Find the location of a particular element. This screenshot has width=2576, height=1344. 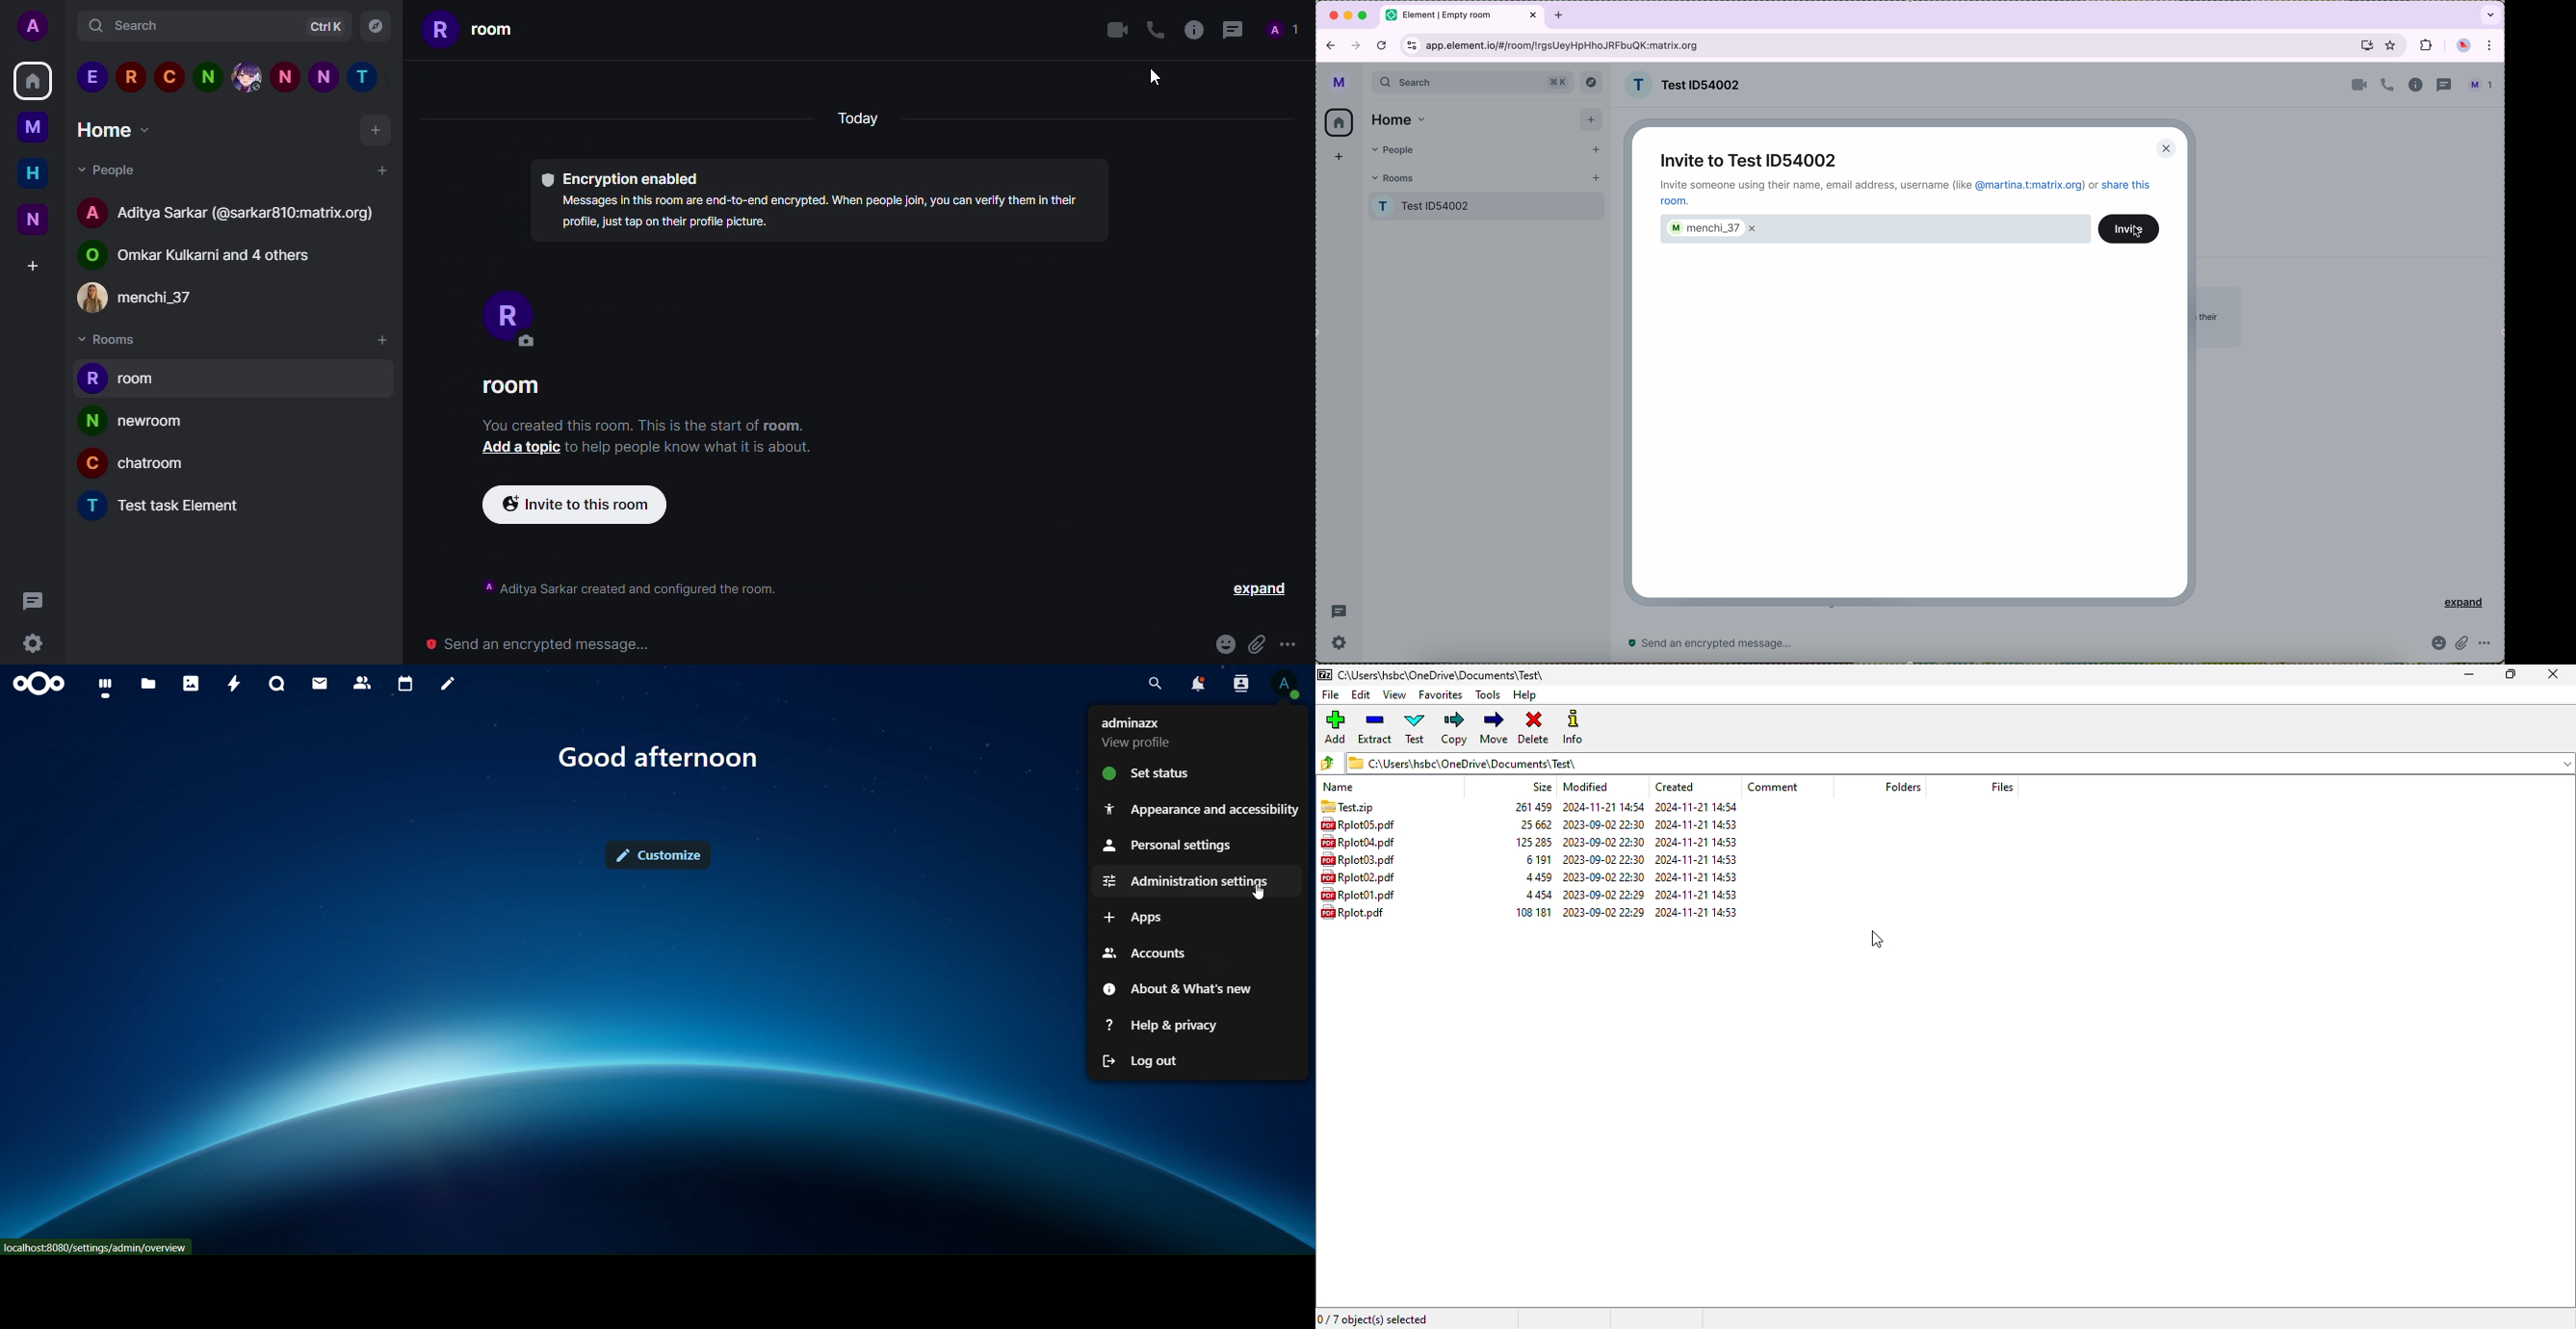

more is located at coordinates (1291, 644).